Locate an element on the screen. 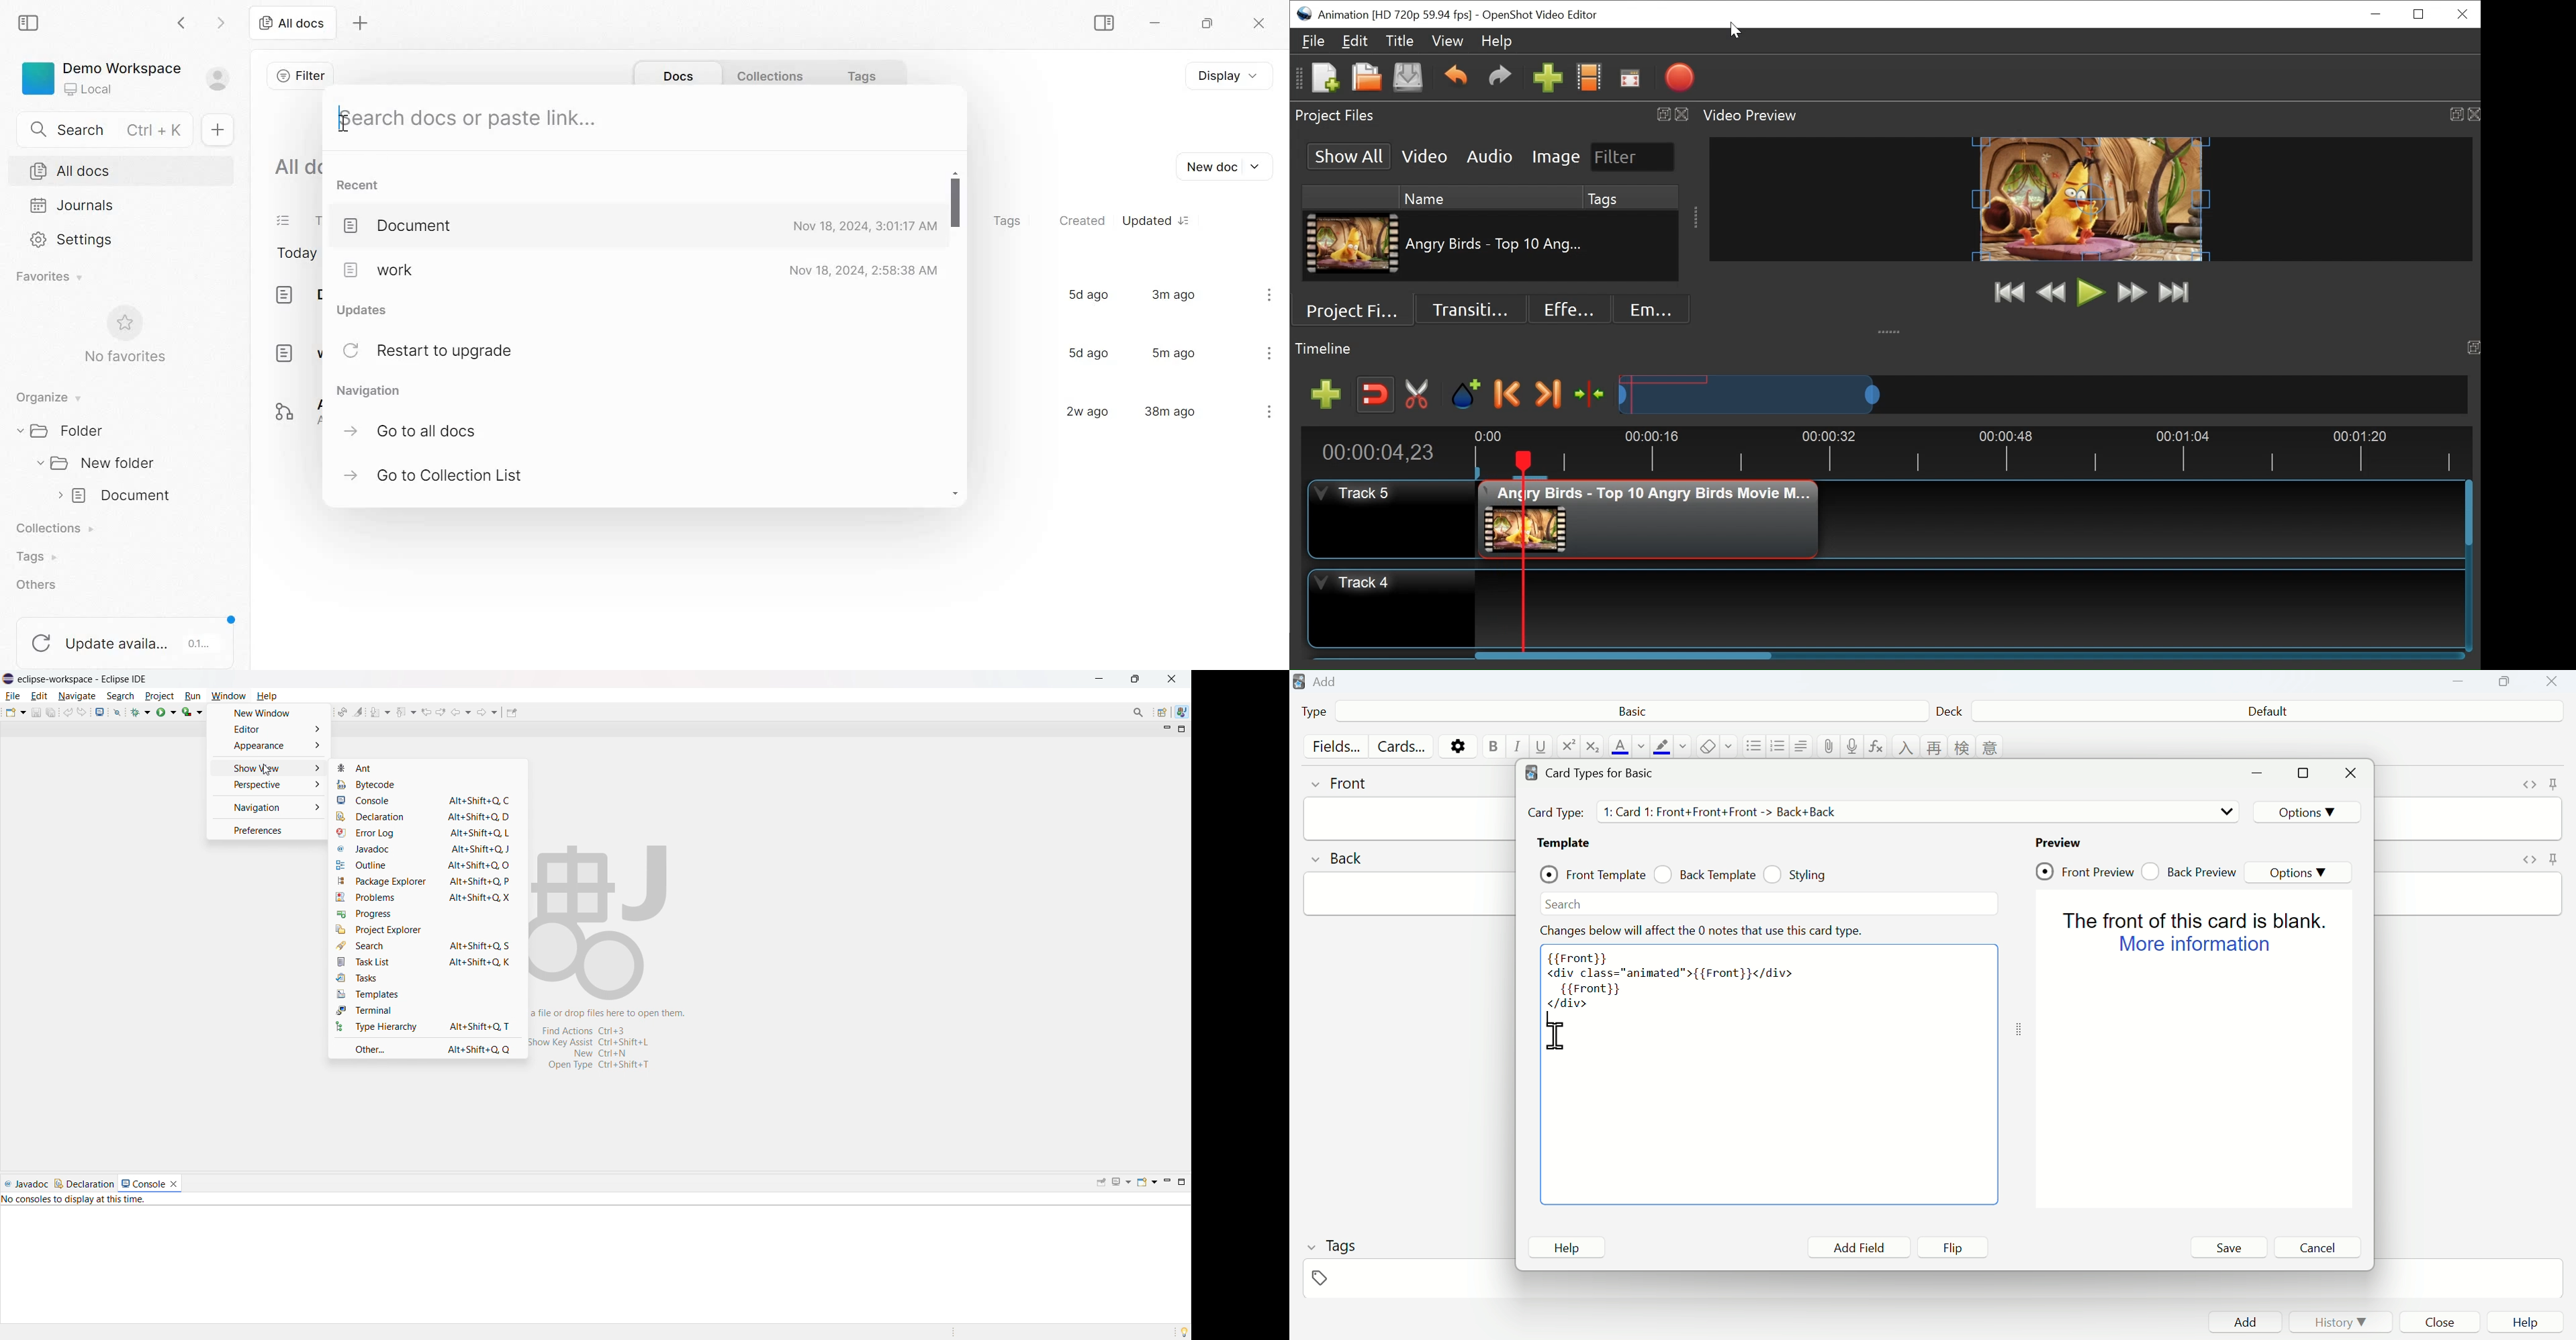 This screenshot has height=1344, width=2576. go back is located at coordinates (183, 21).